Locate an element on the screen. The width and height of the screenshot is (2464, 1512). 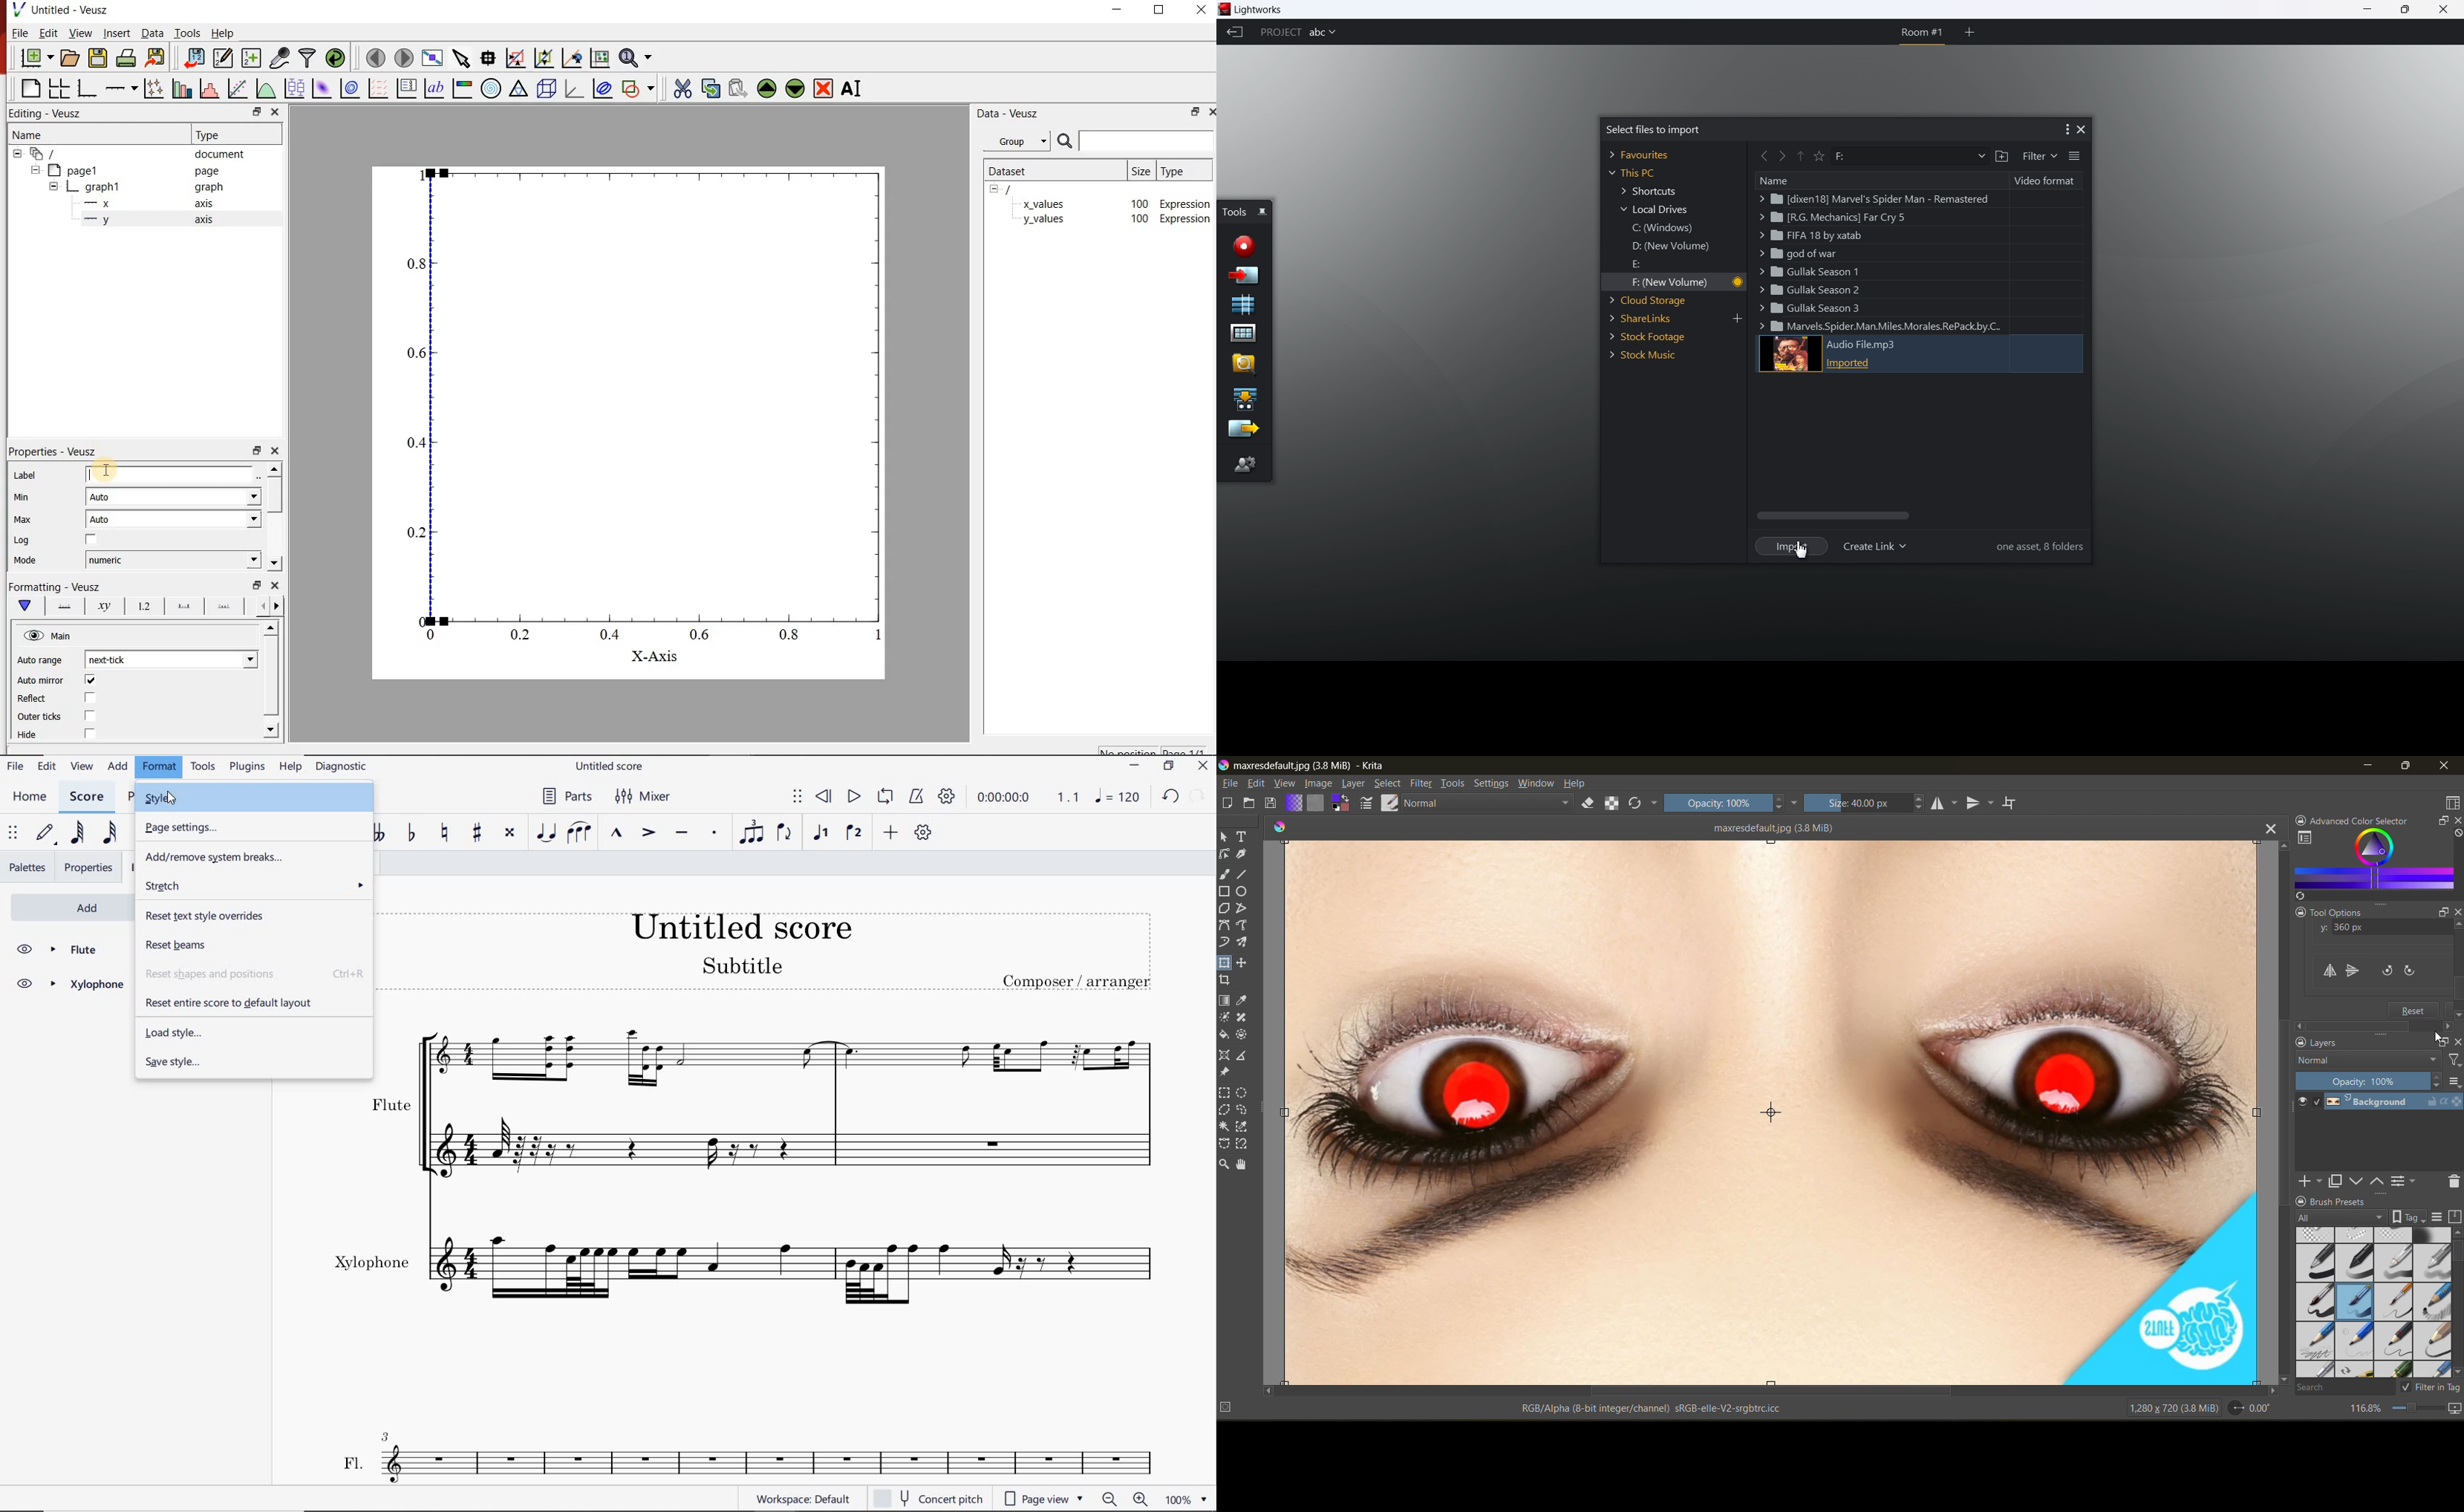
ZOOM FACTOR is located at coordinates (1188, 1499).